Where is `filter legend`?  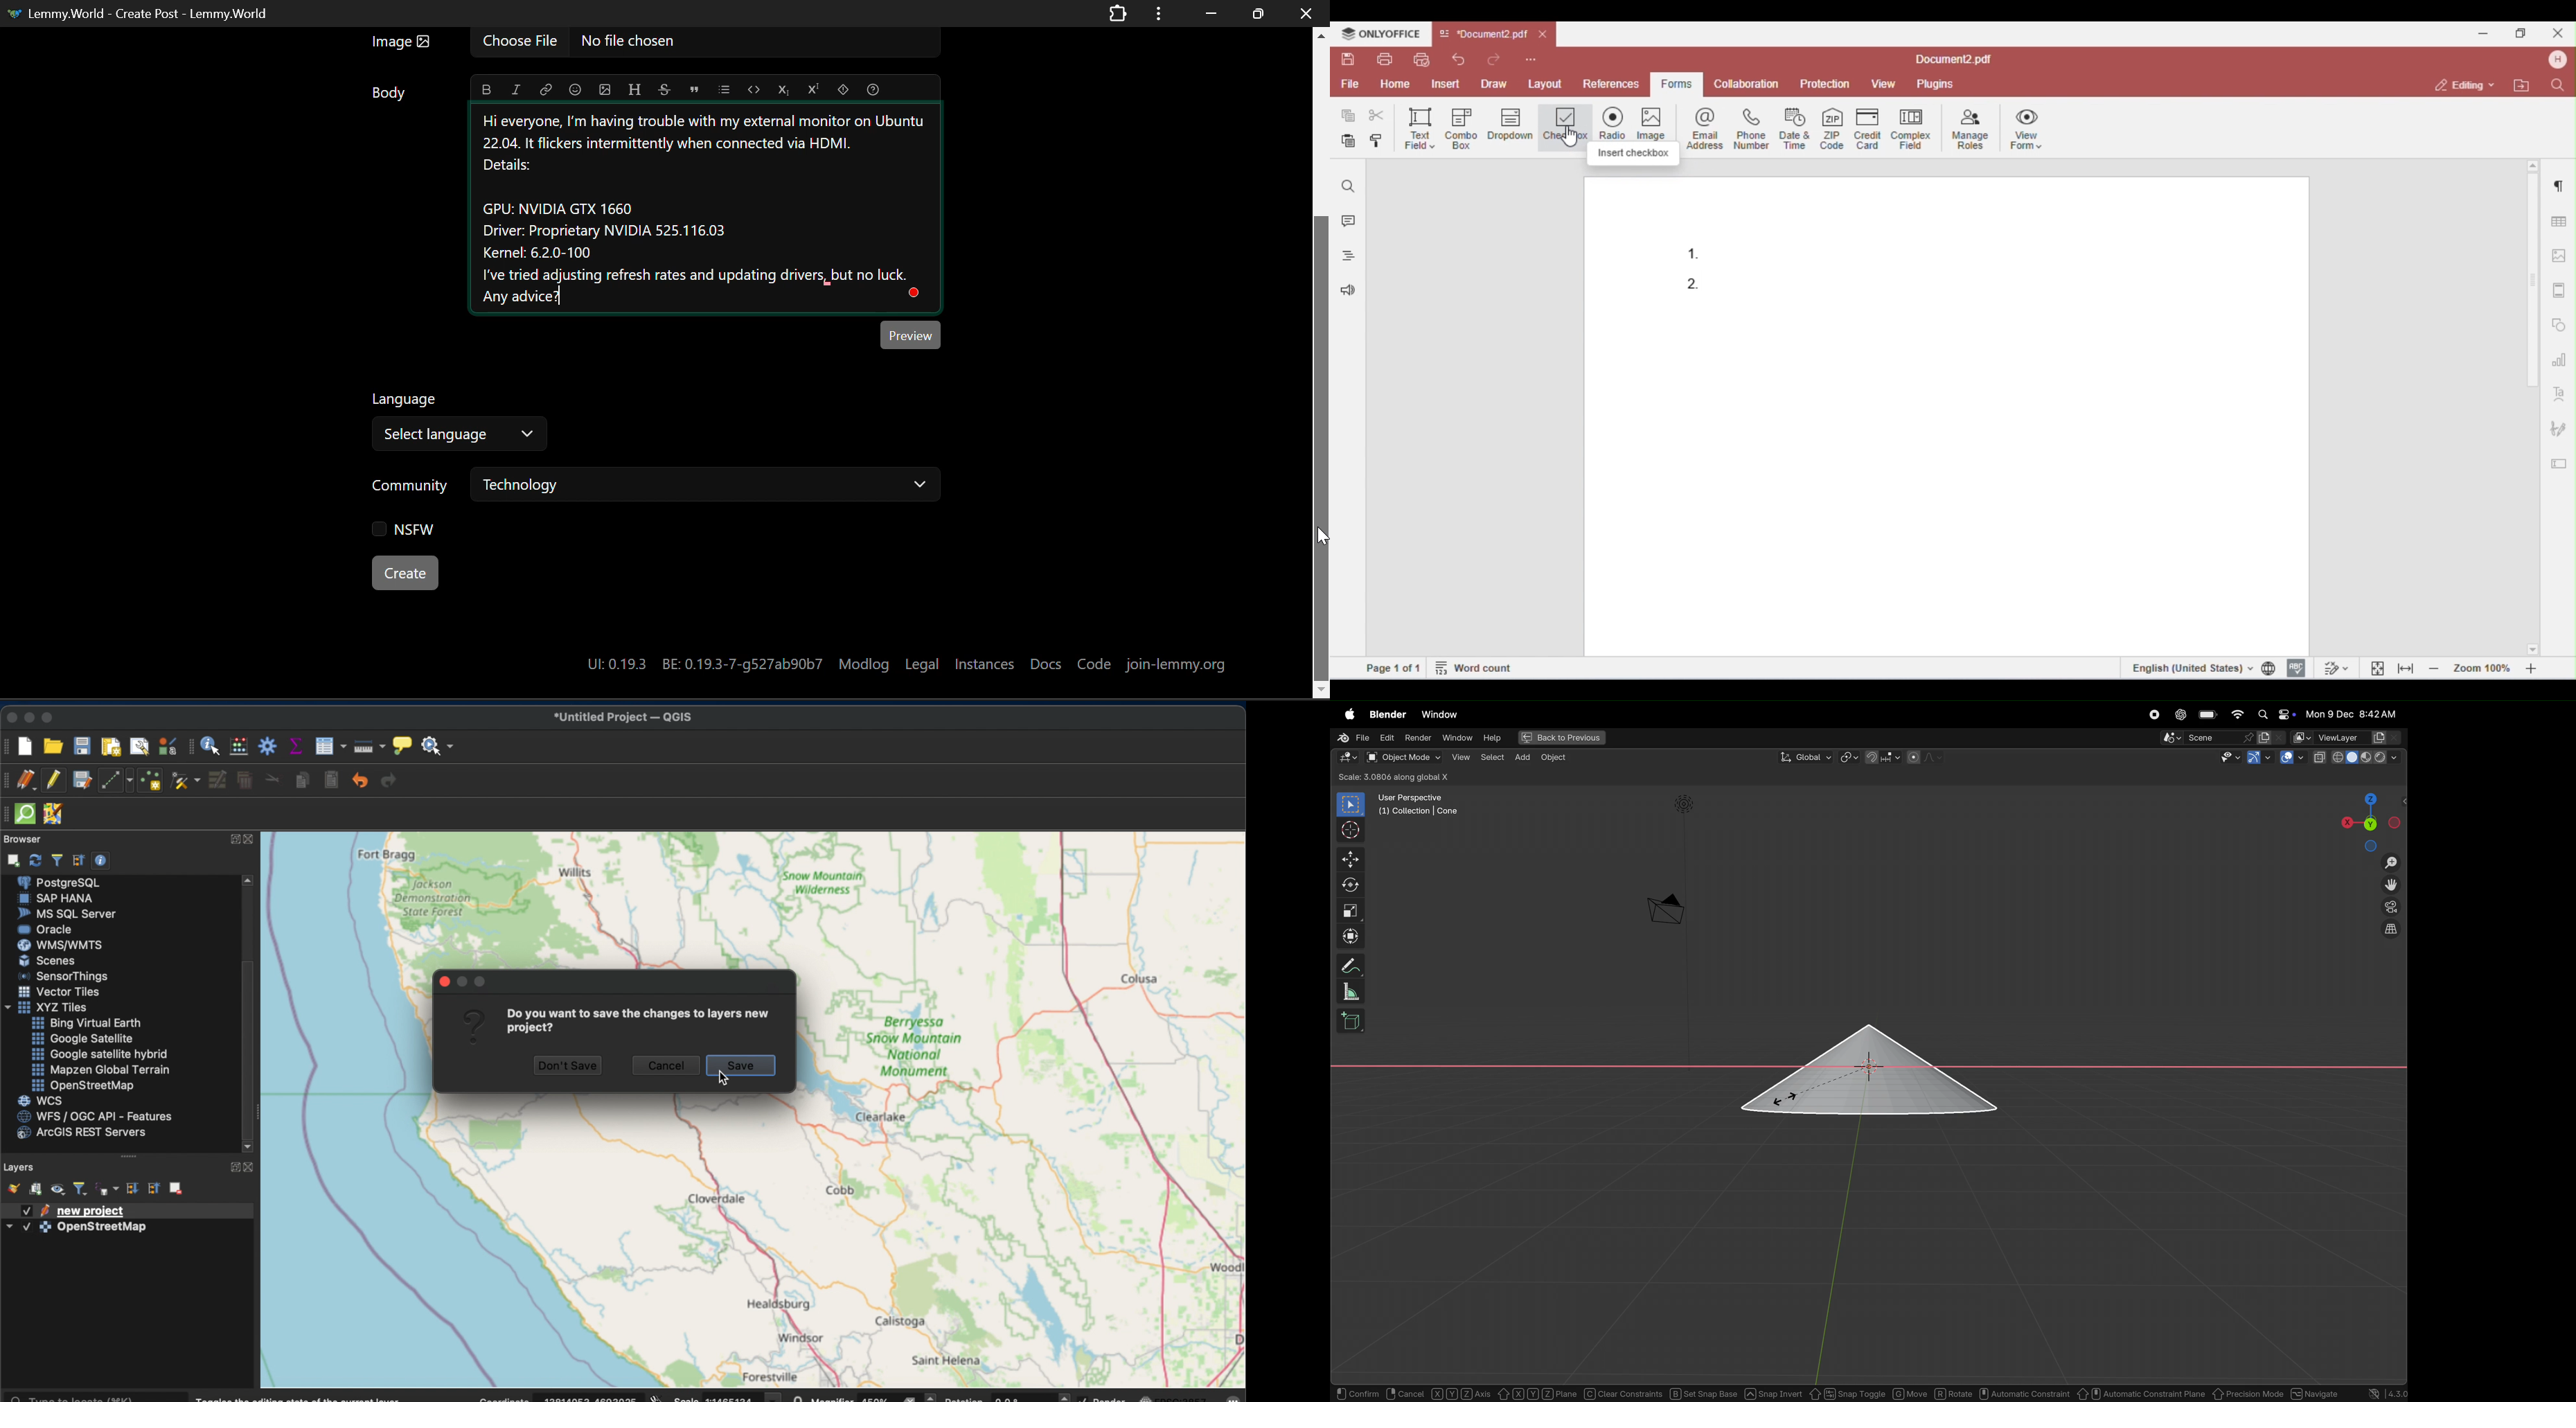 filter legend is located at coordinates (81, 1190).